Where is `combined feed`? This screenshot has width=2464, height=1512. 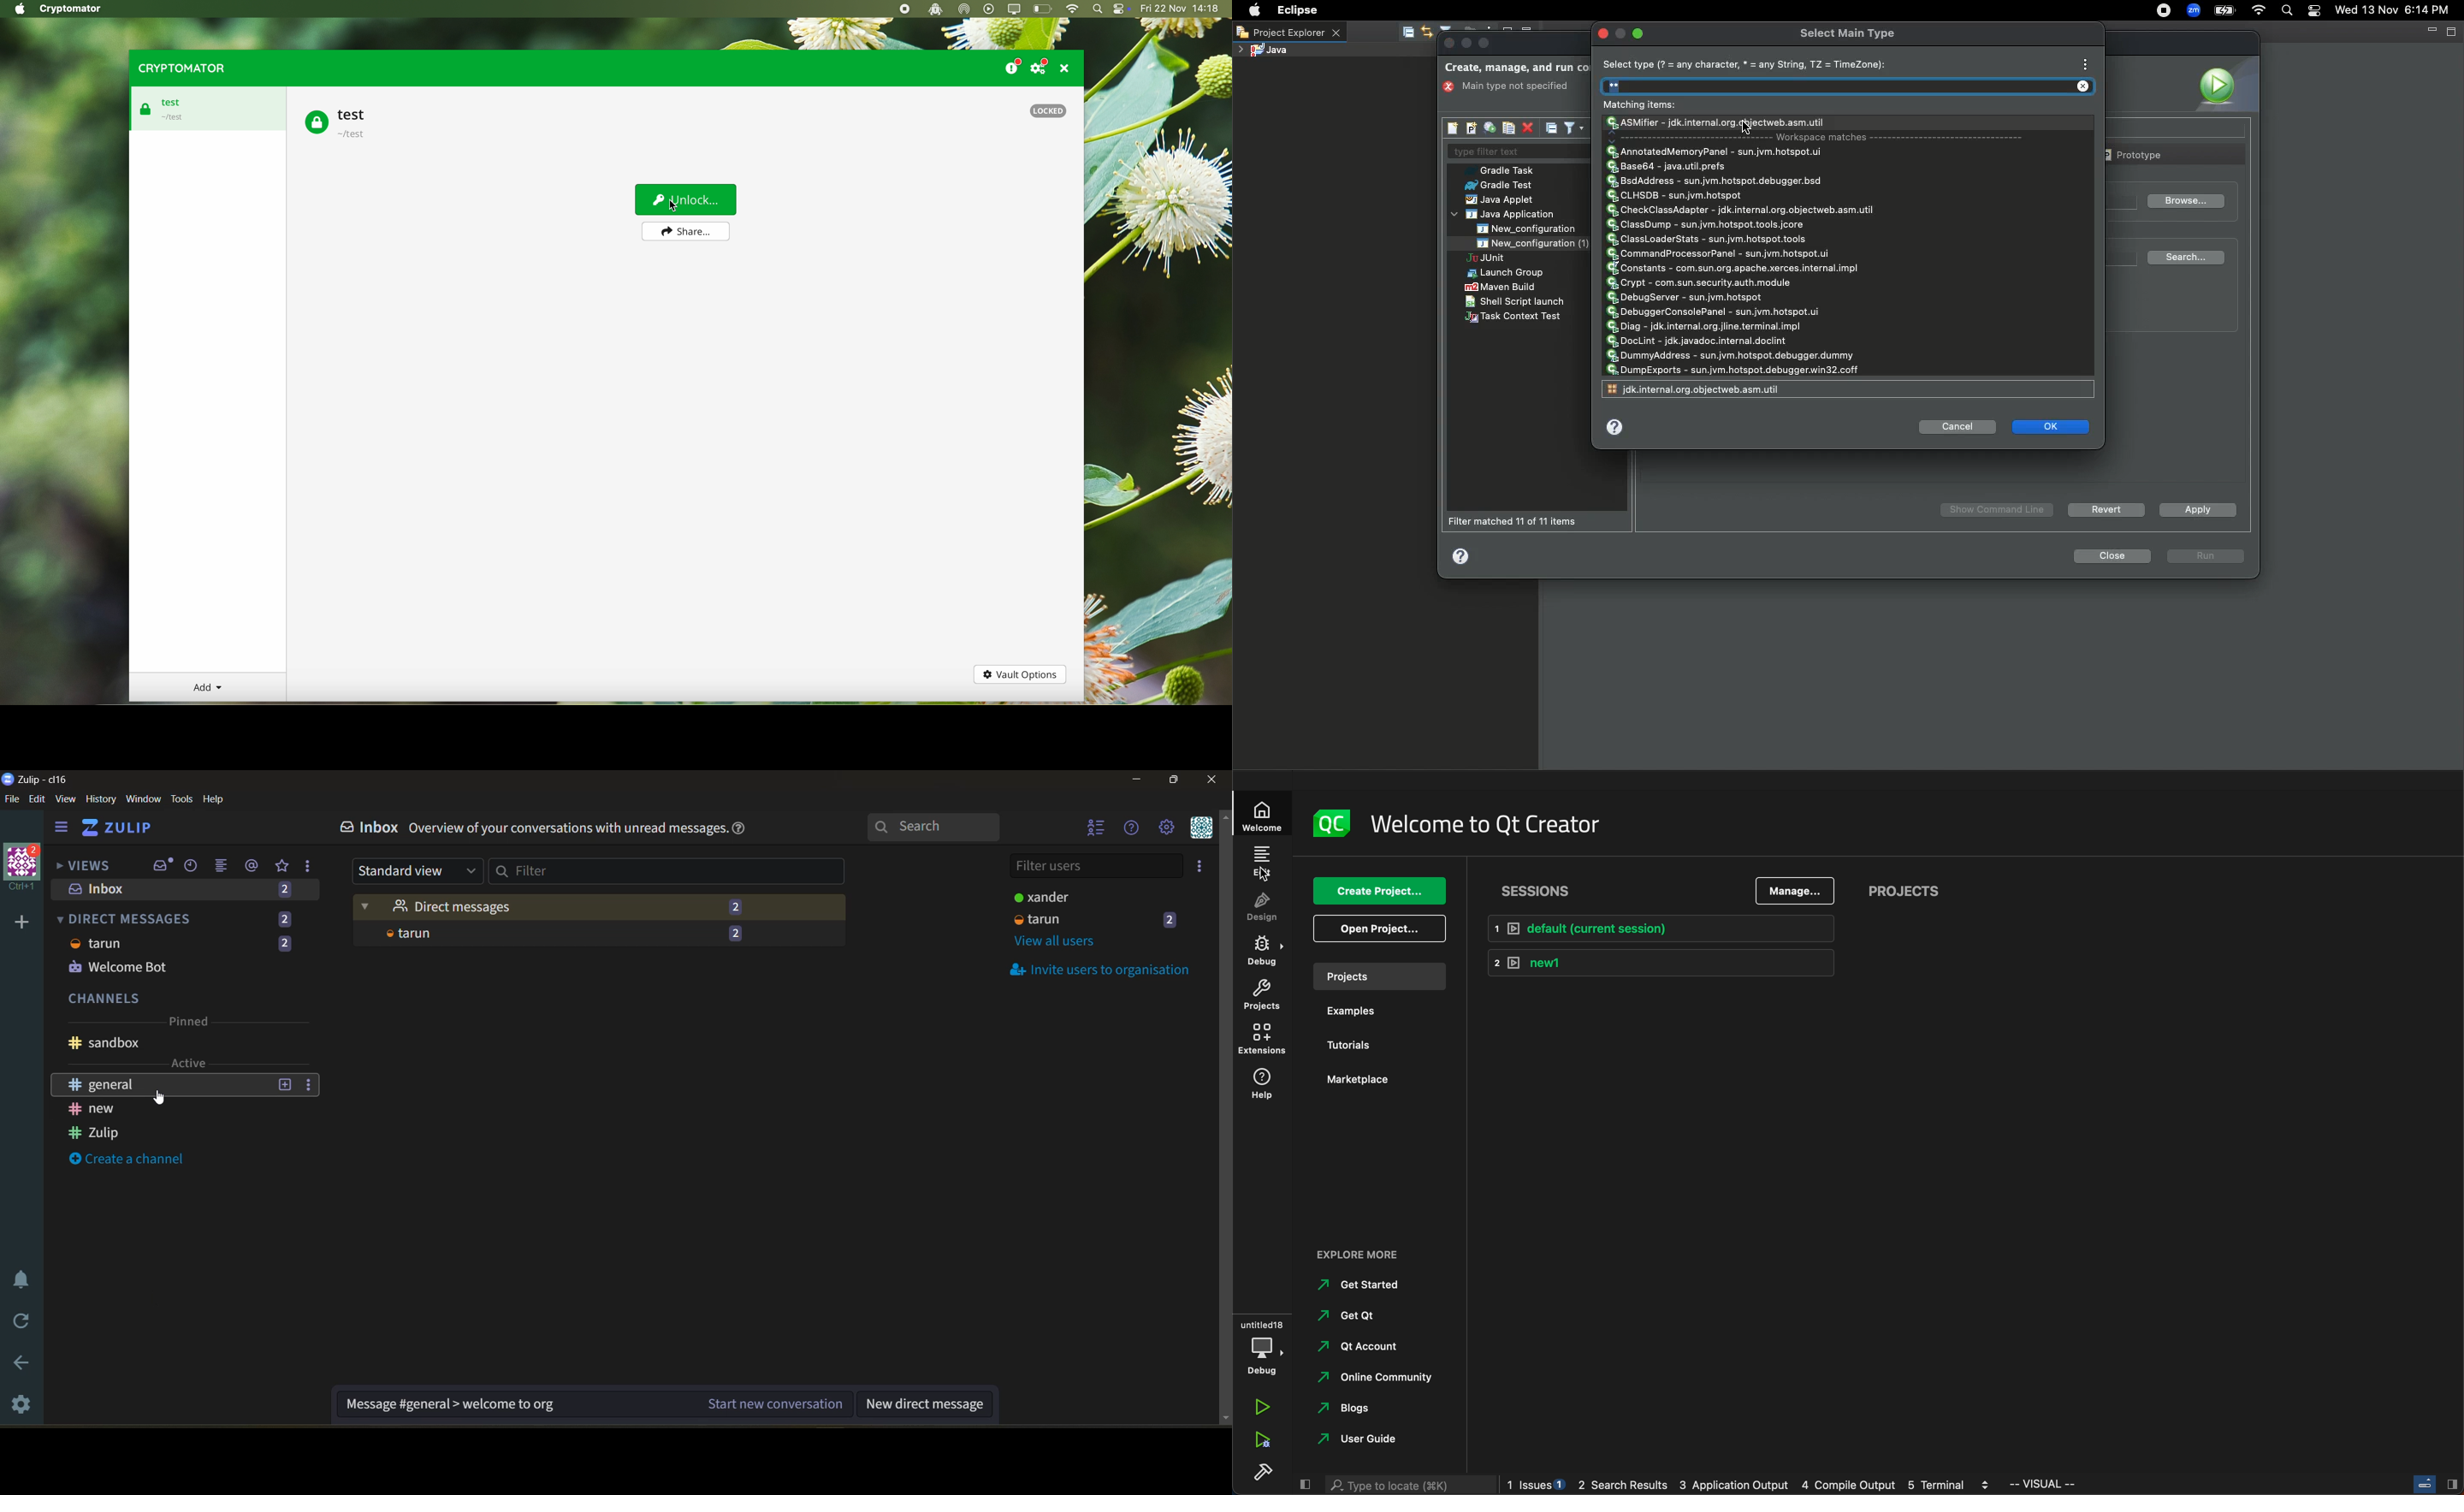
combined feed is located at coordinates (227, 868).